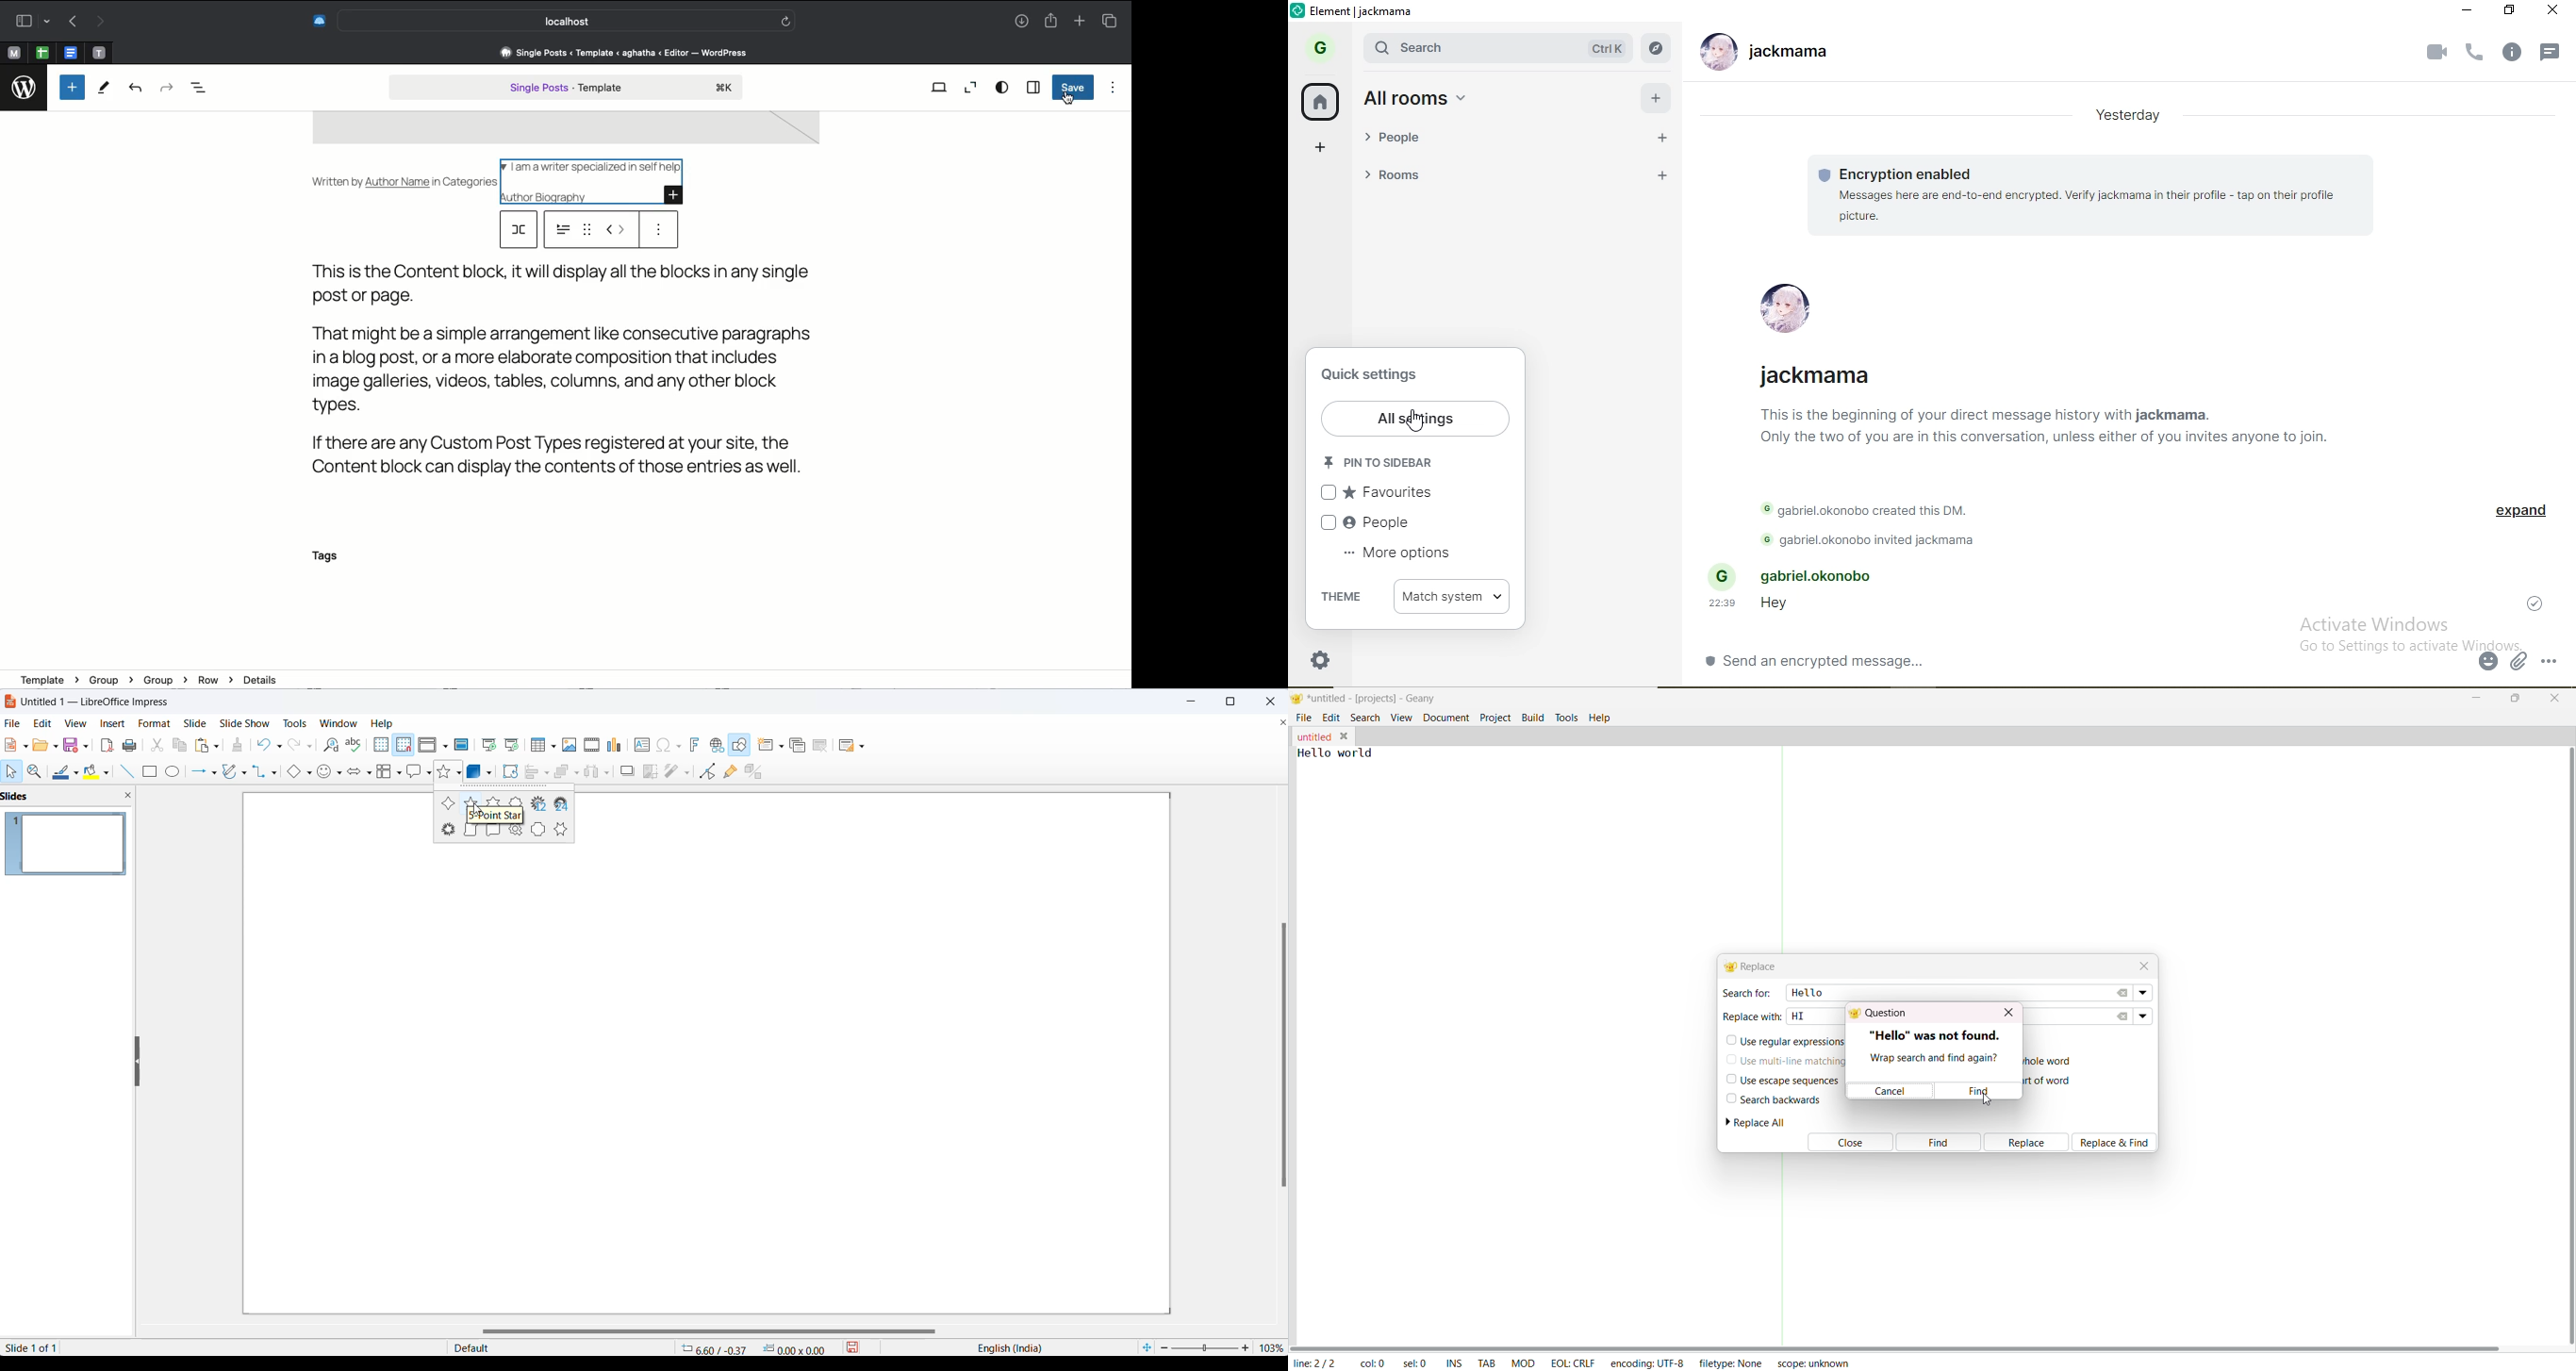 This screenshot has width=2576, height=1372. Describe the element at coordinates (1792, 54) in the screenshot. I see `jackmama` at that location.